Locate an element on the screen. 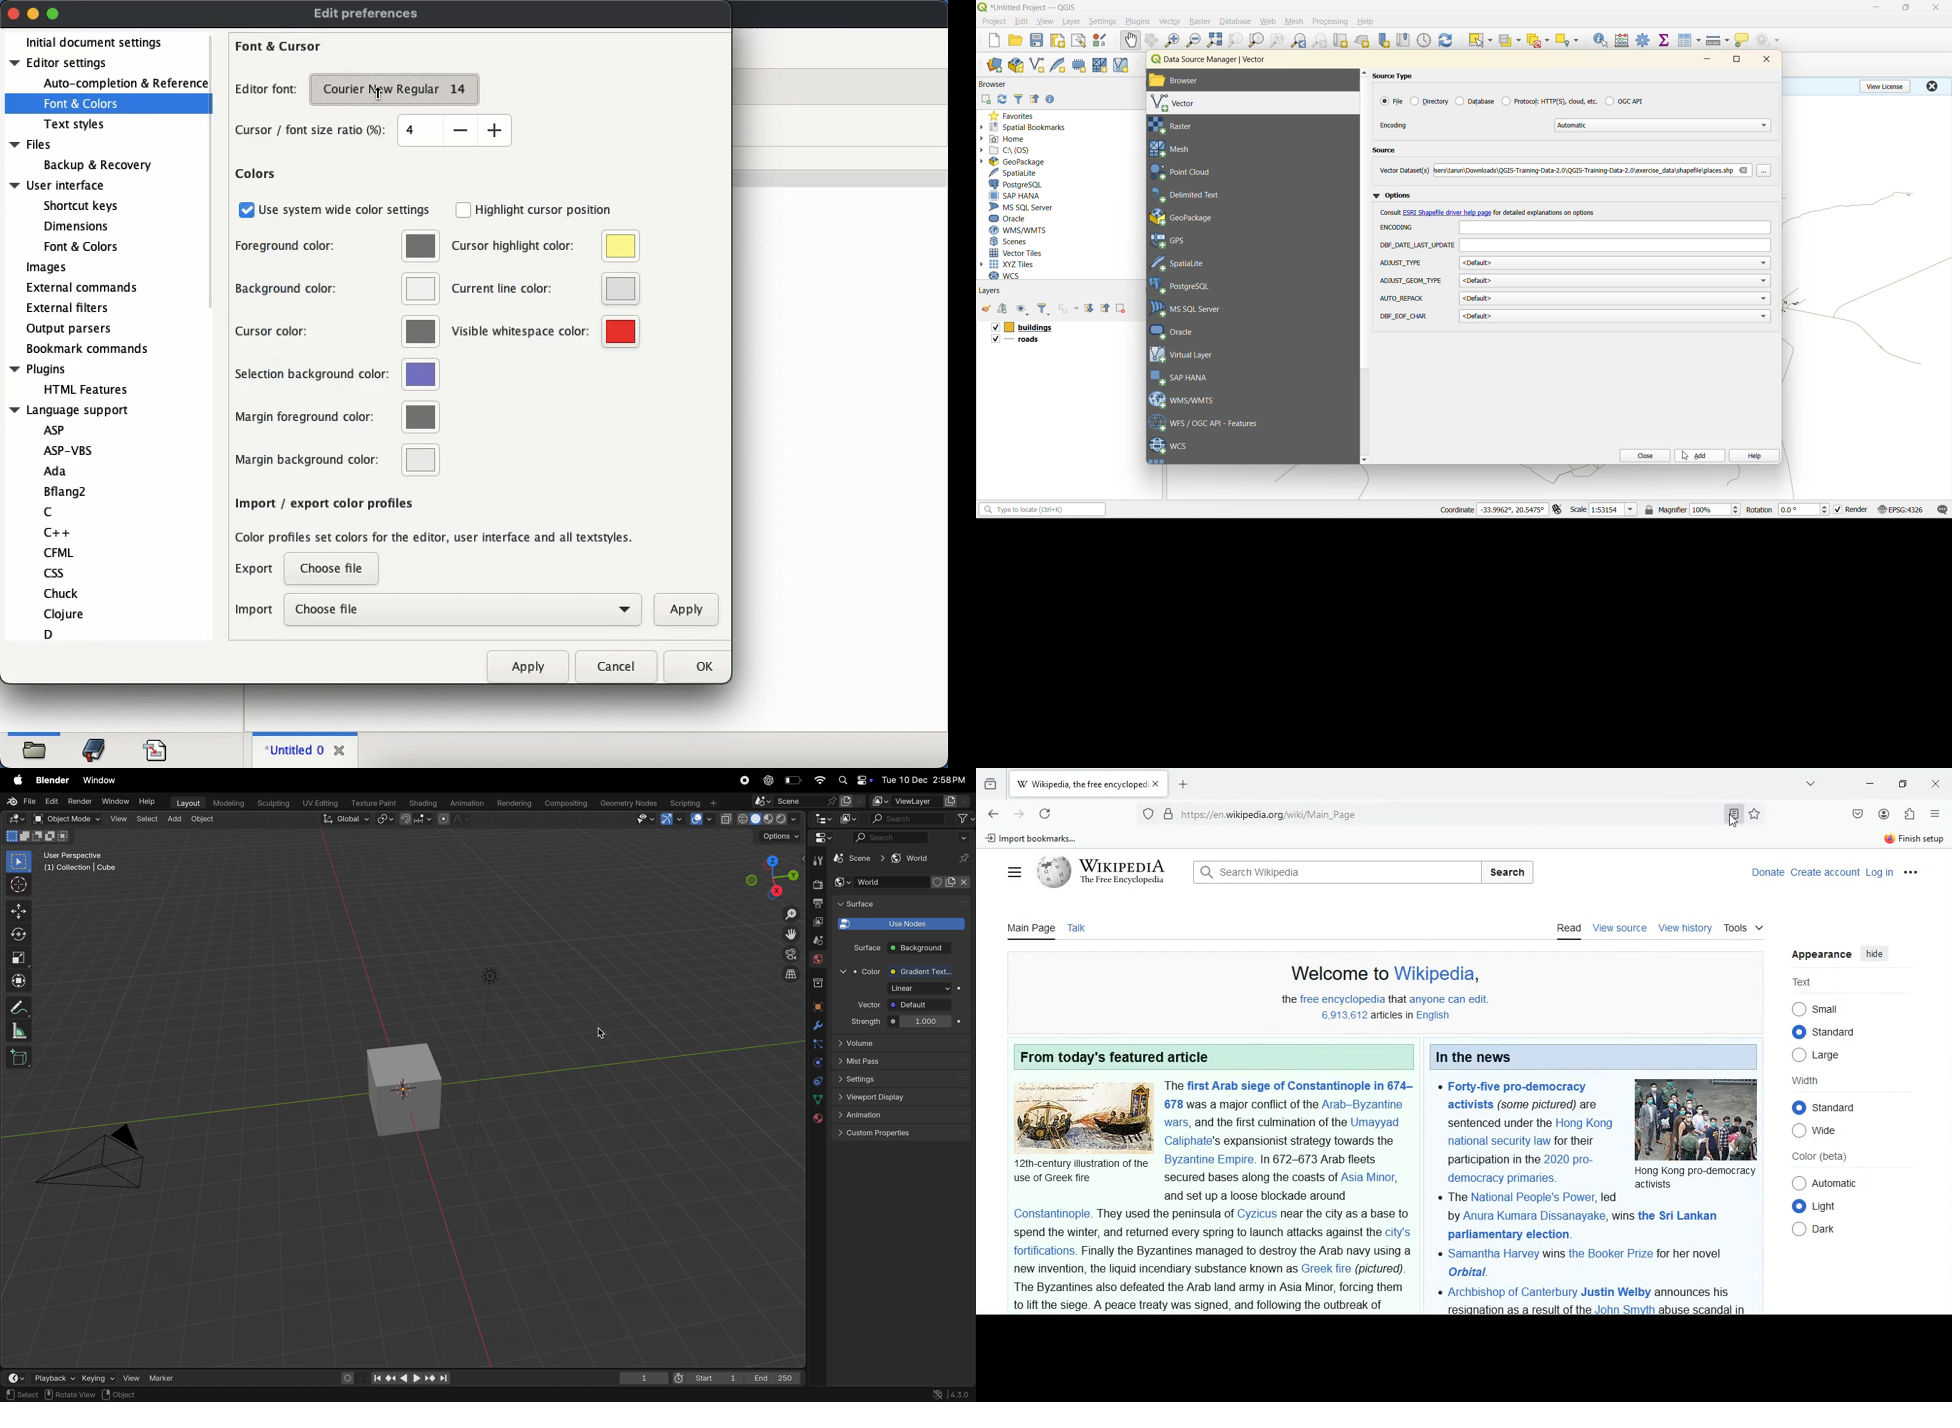 The image size is (1960, 1428). modifiers is located at coordinates (817, 1026).